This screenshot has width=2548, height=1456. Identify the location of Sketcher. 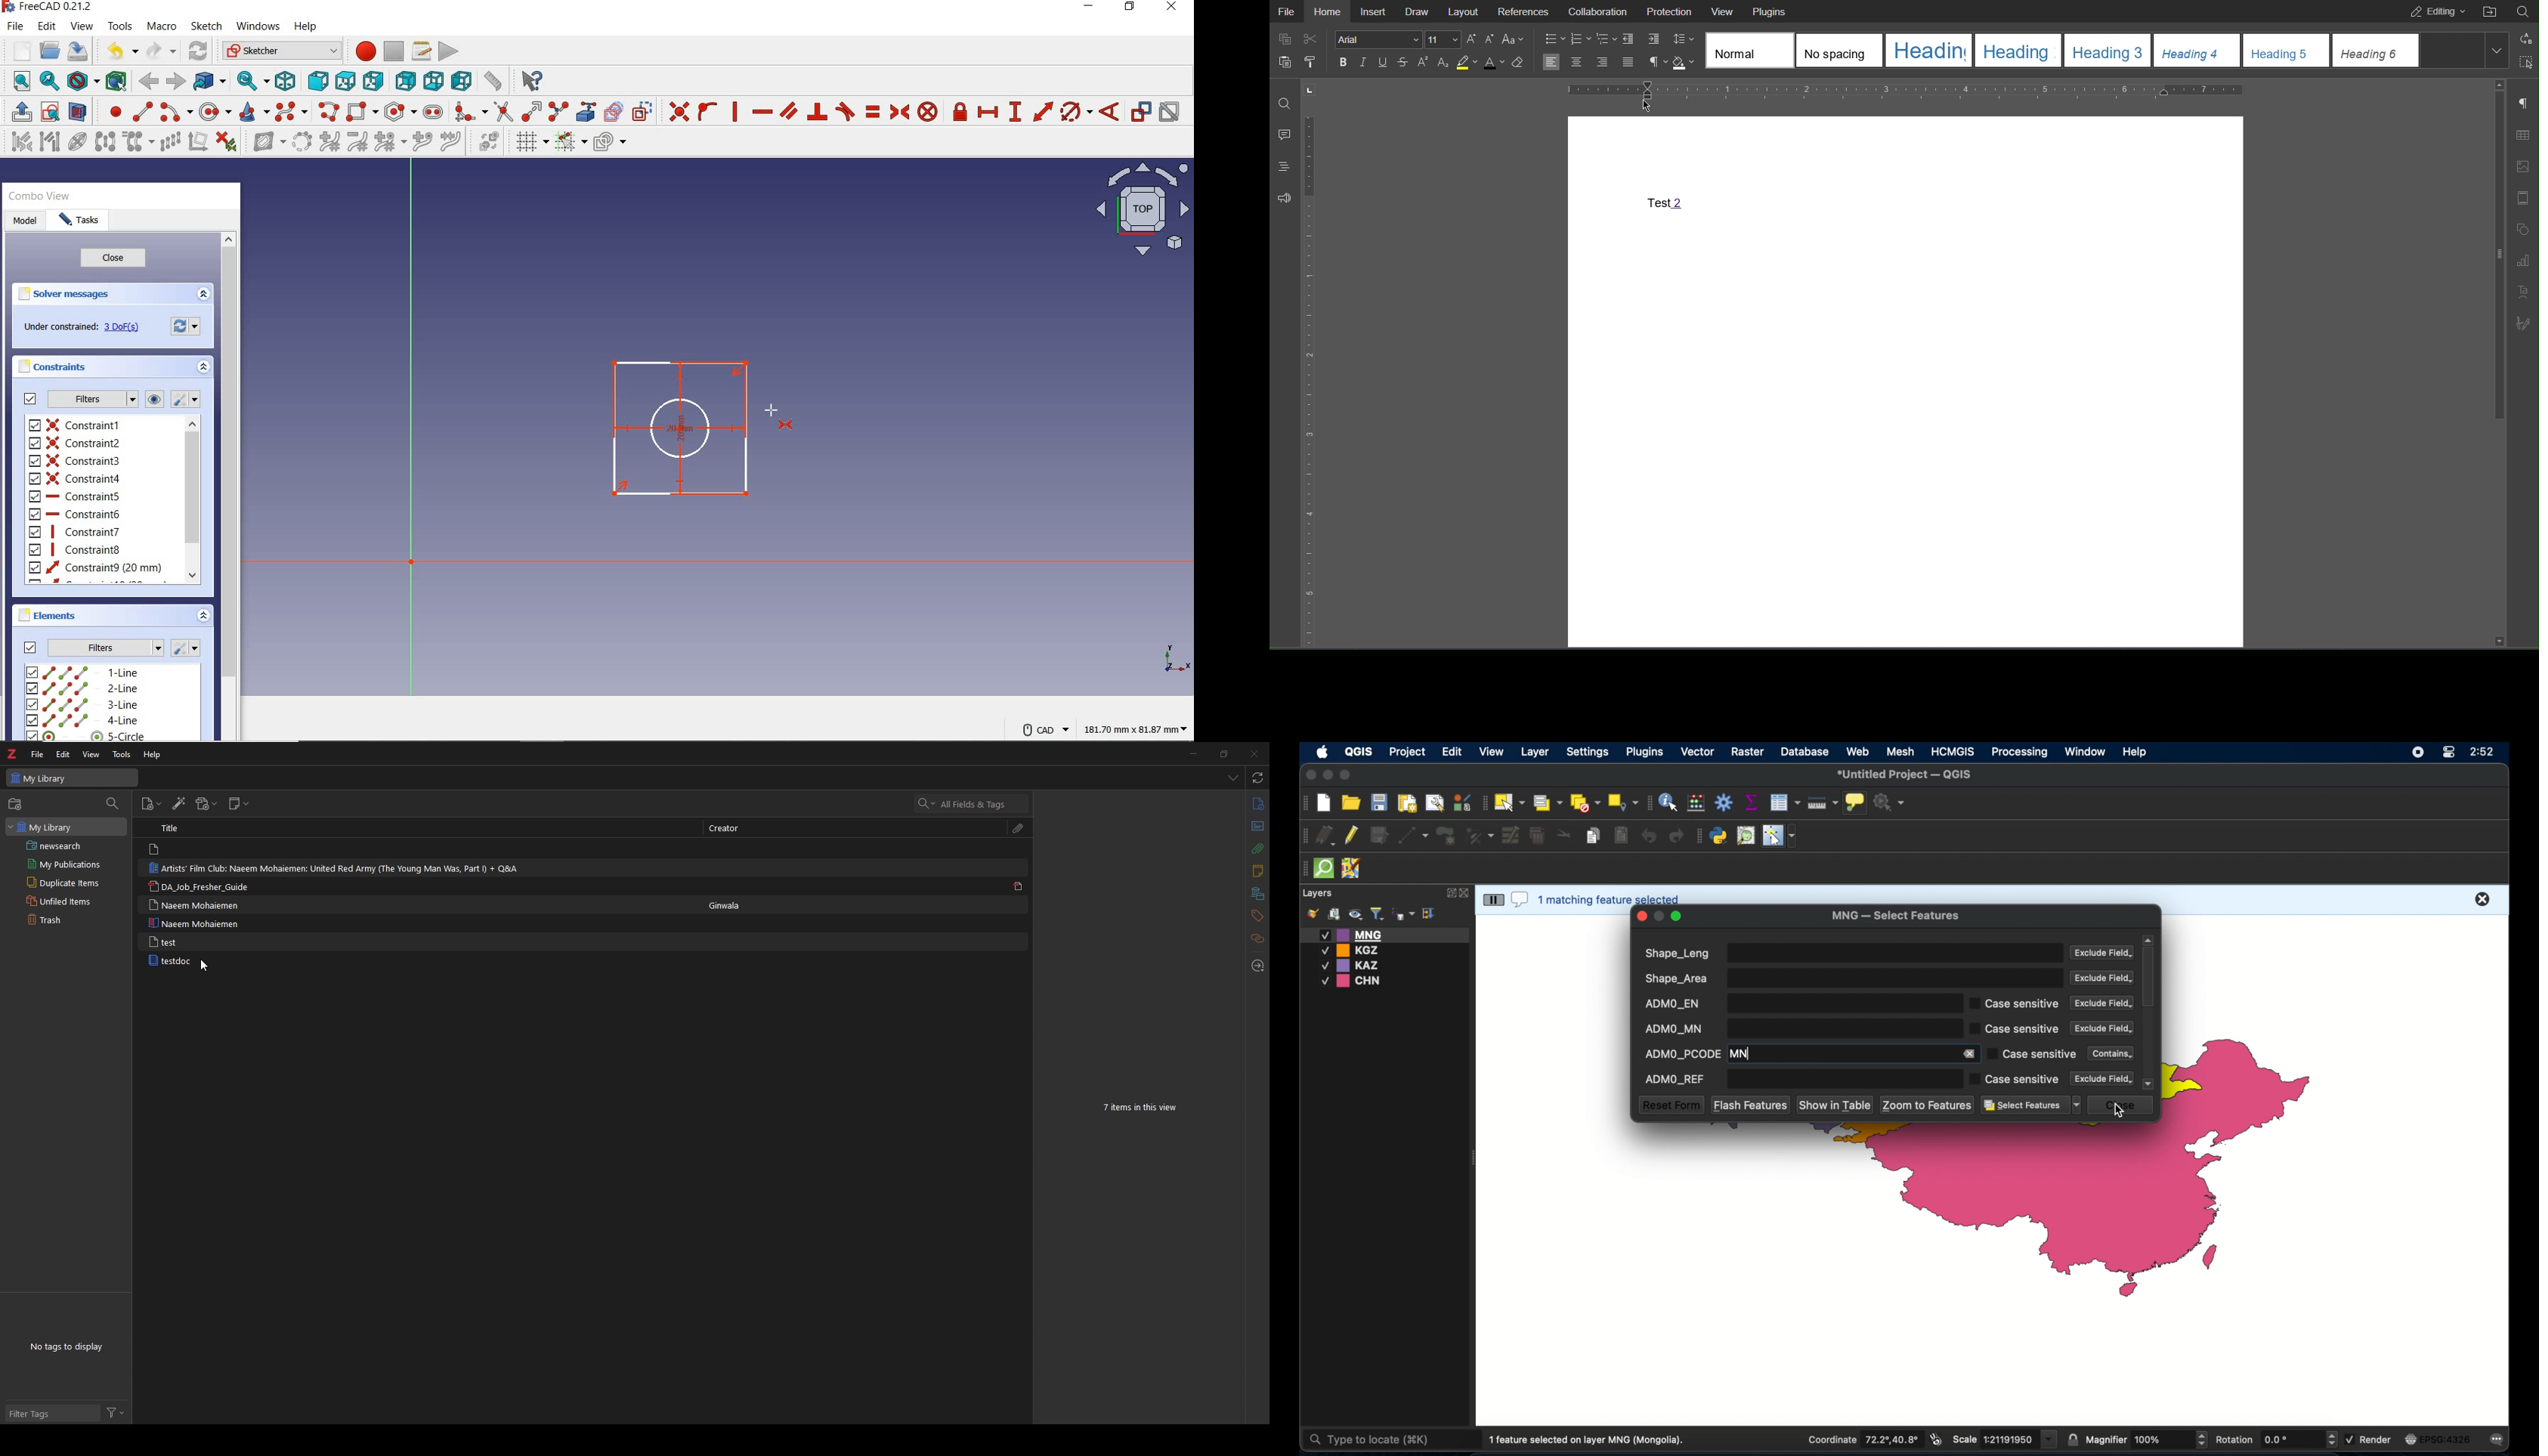
(281, 51).